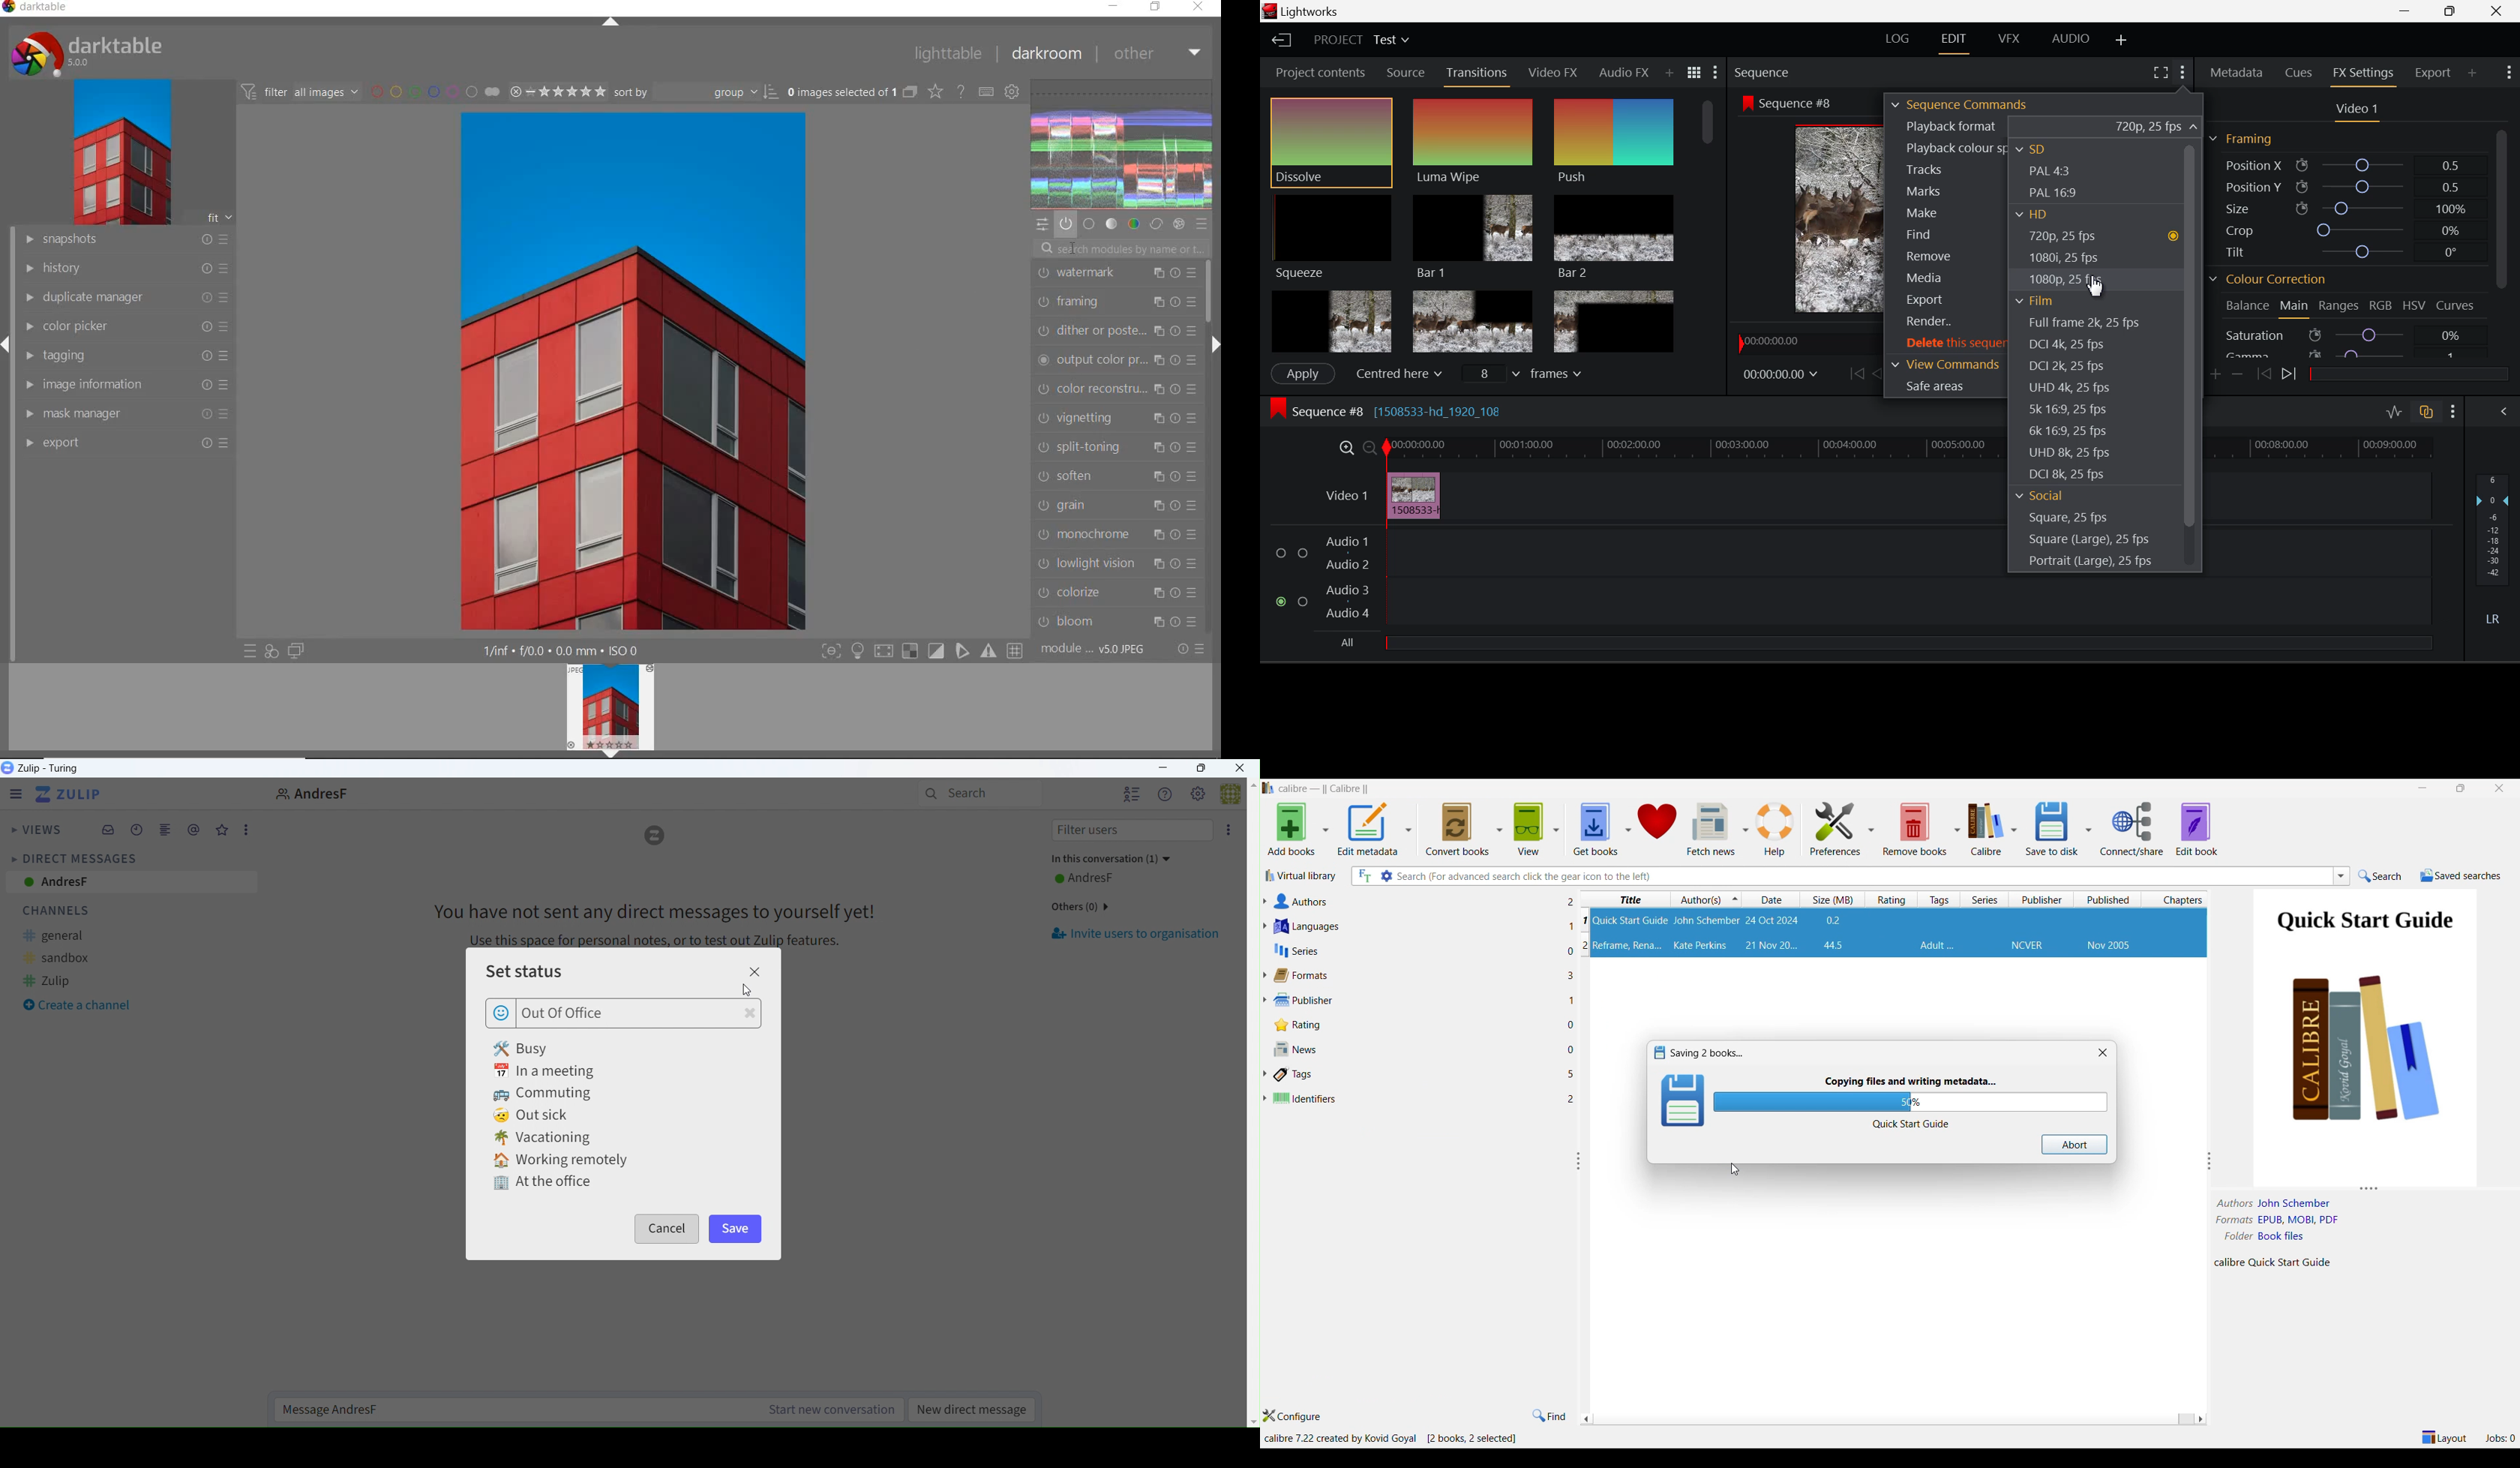 The image size is (2520, 1484). What do you see at coordinates (246, 829) in the screenshot?
I see `More` at bounding box center [246, 829].